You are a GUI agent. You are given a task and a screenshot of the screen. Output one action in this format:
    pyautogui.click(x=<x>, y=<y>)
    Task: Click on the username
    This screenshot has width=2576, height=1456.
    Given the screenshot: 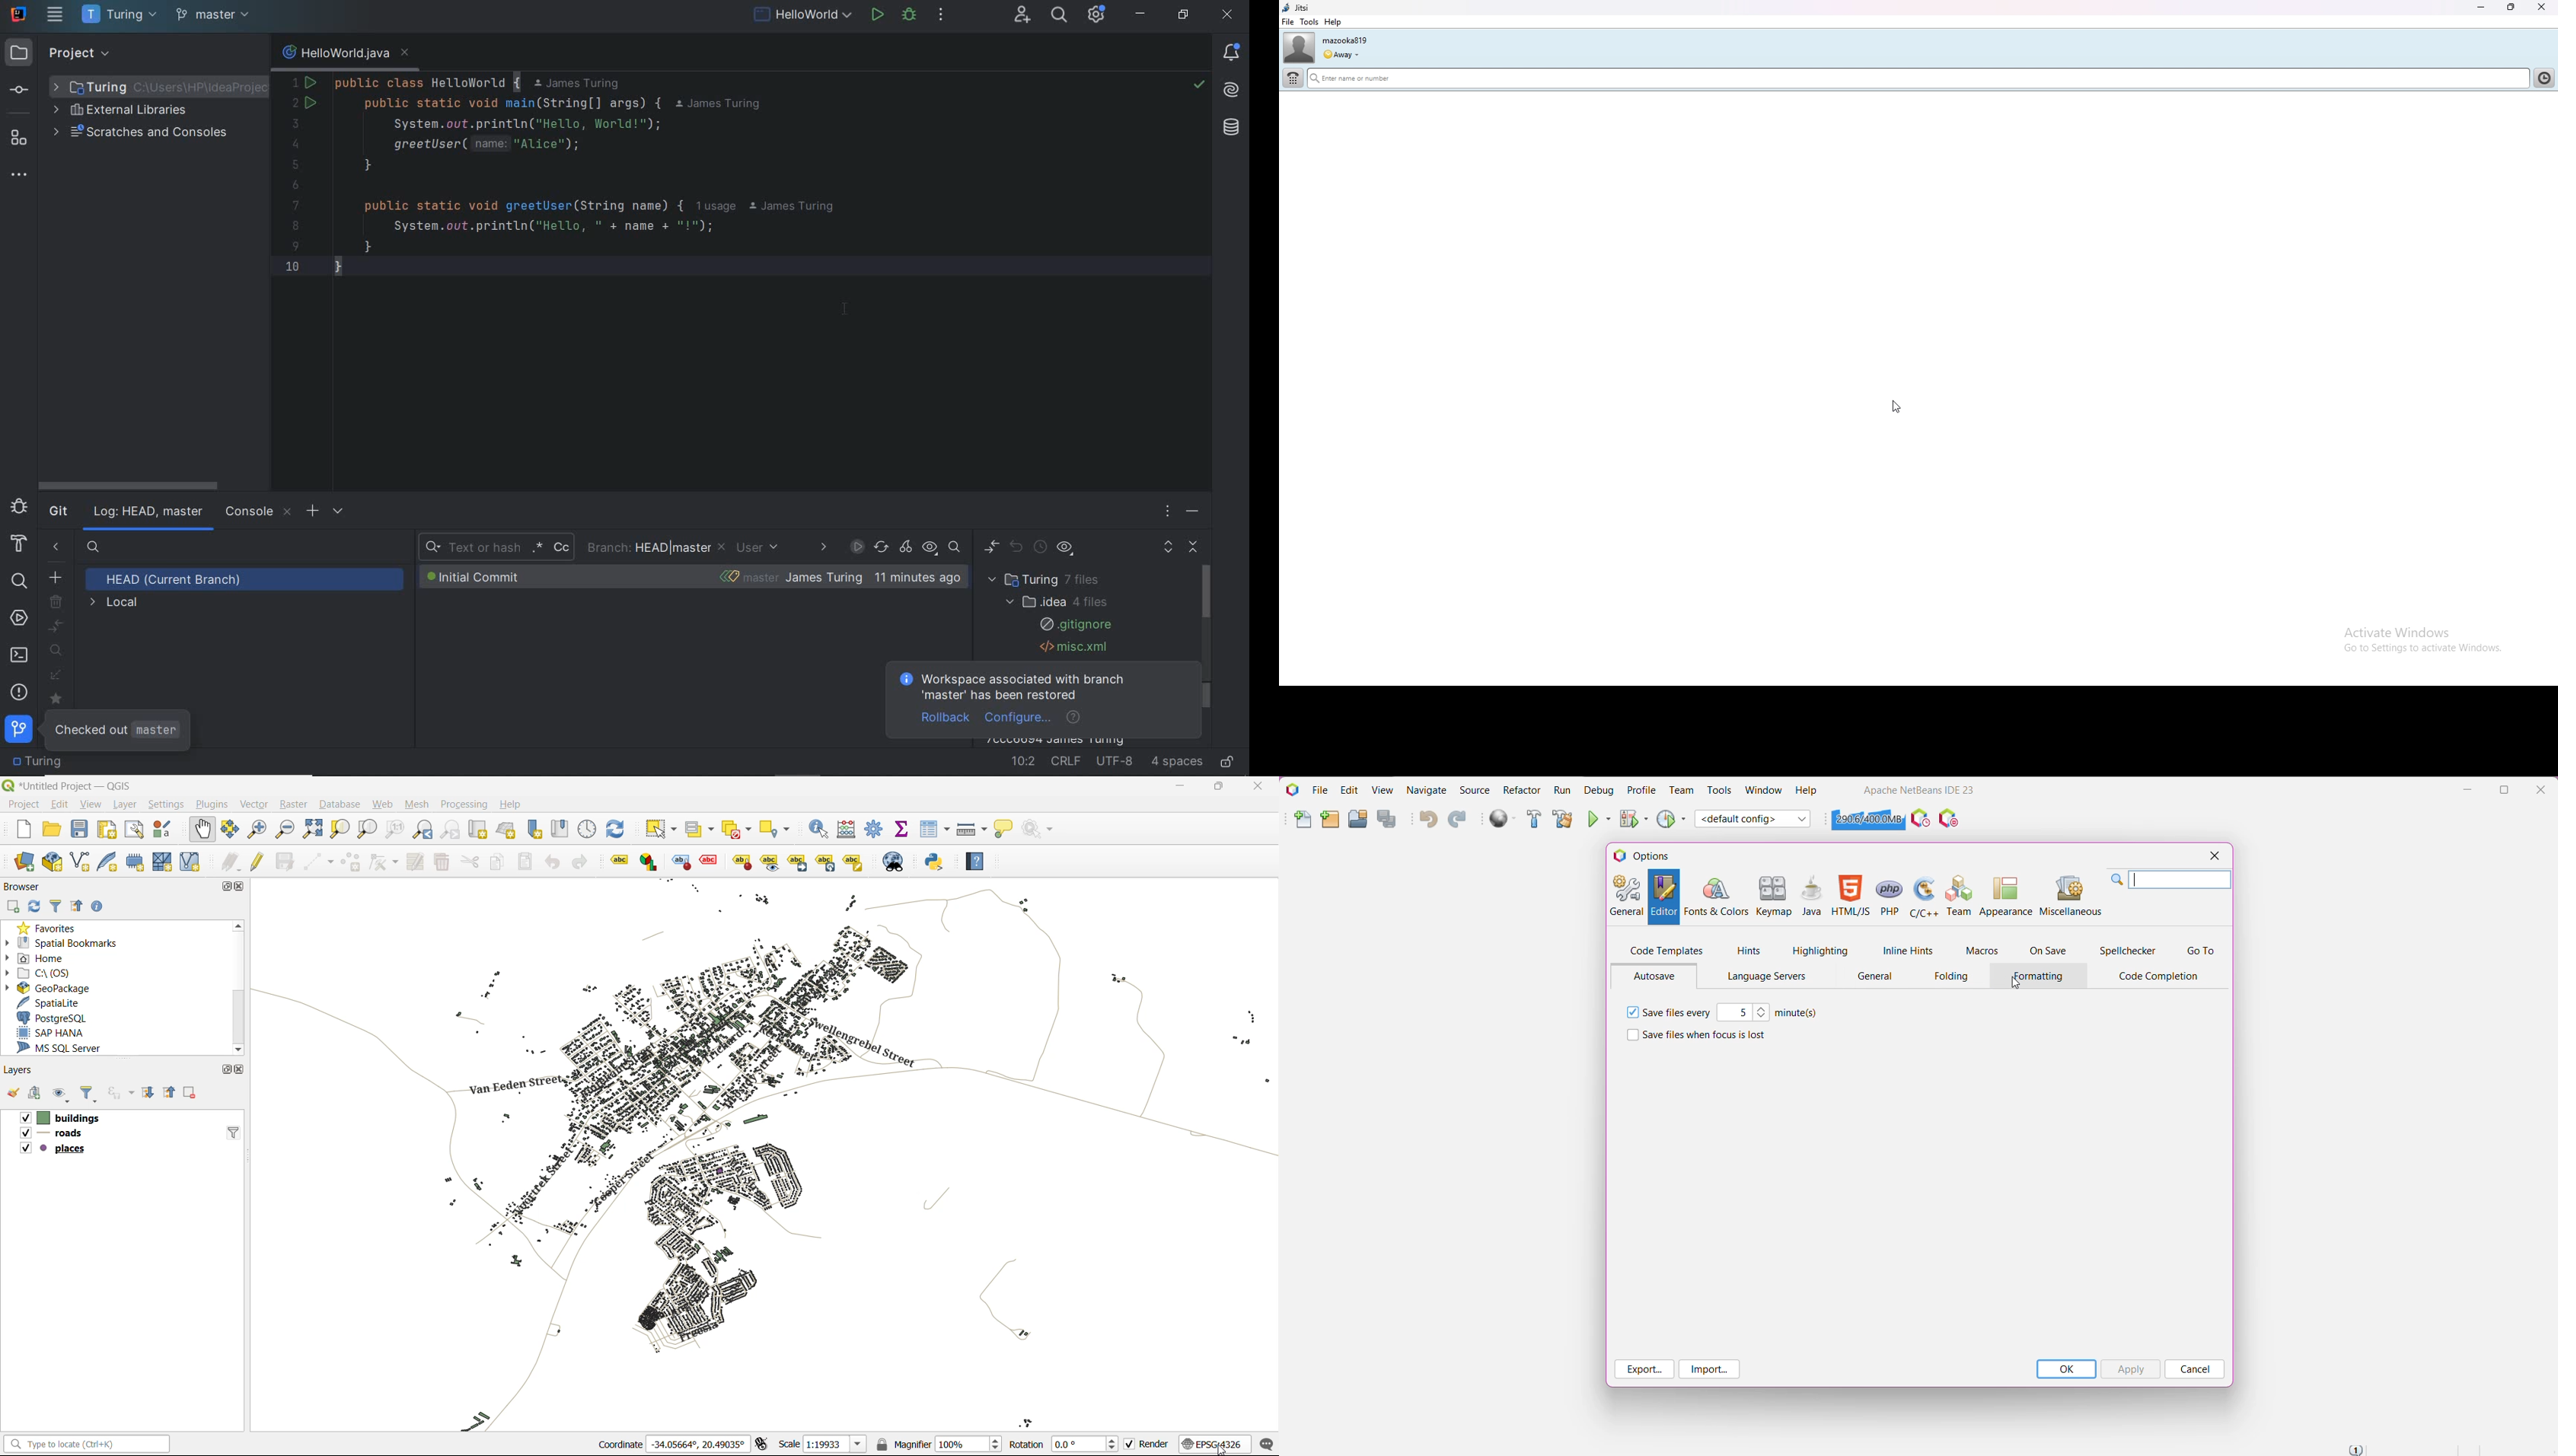 What is the action you would take?
    pyautogui.click(x=1344, y=41)
    